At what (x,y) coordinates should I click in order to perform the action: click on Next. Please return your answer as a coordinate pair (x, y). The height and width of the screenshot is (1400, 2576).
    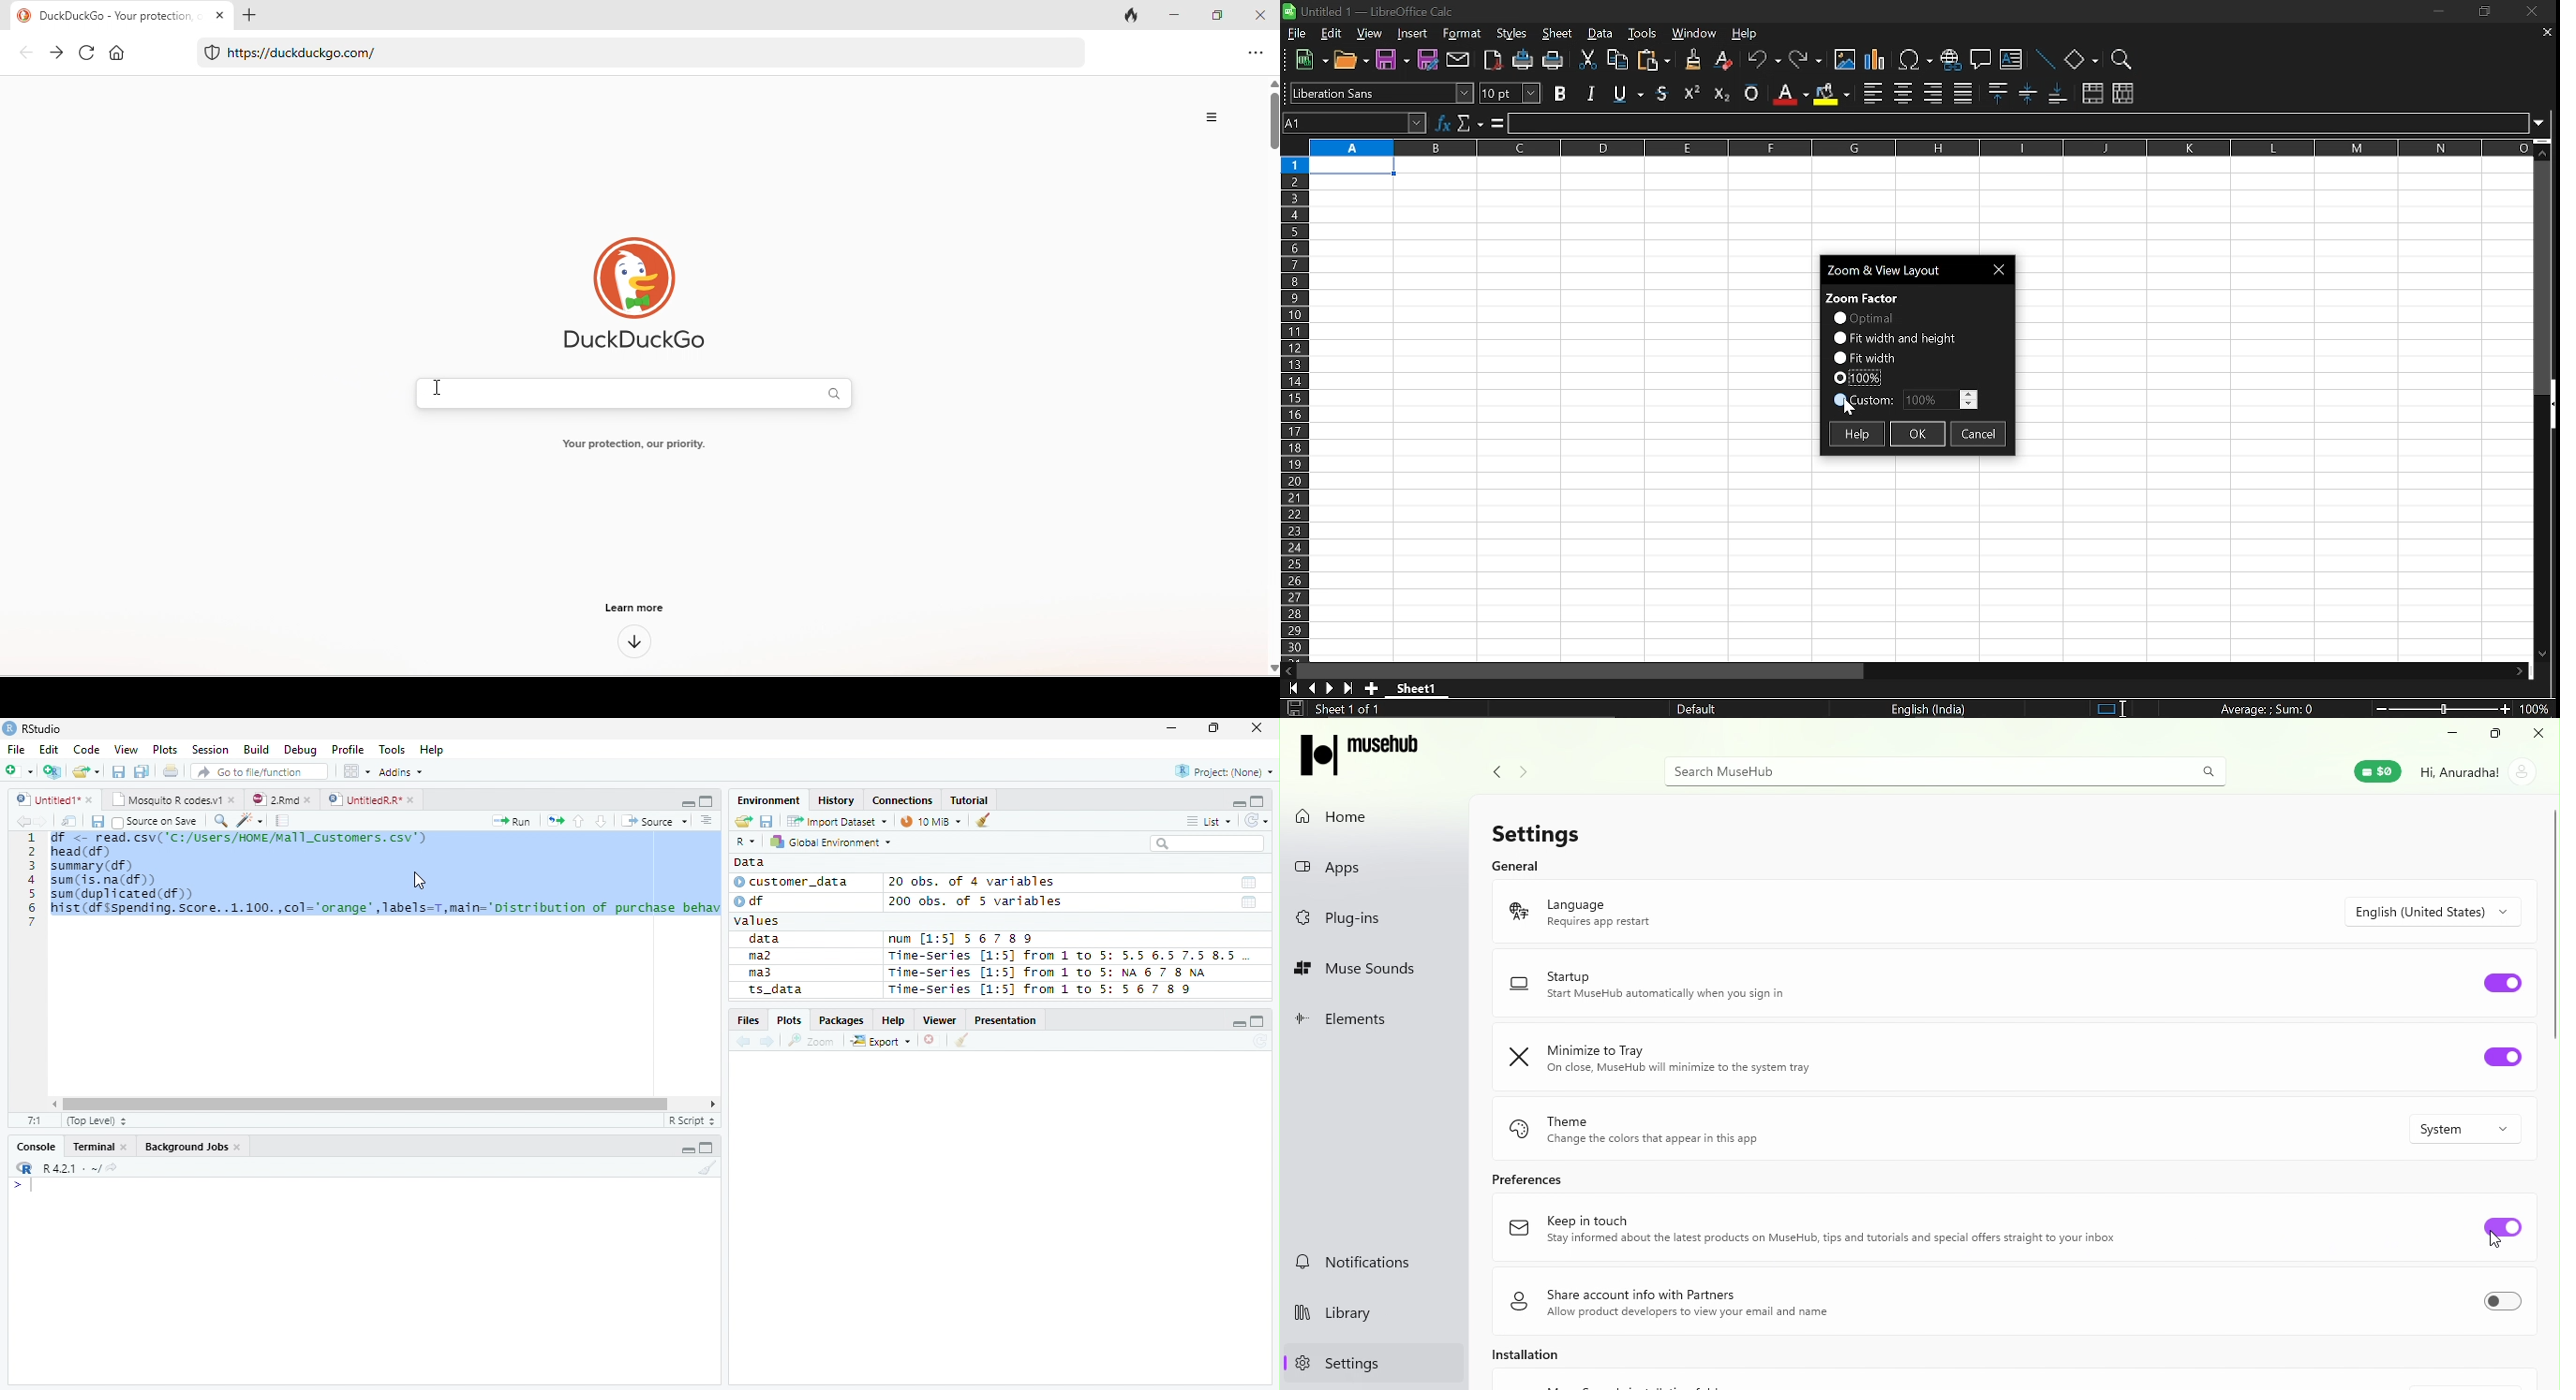
    Looking at the image, I should click on (768, 1043).